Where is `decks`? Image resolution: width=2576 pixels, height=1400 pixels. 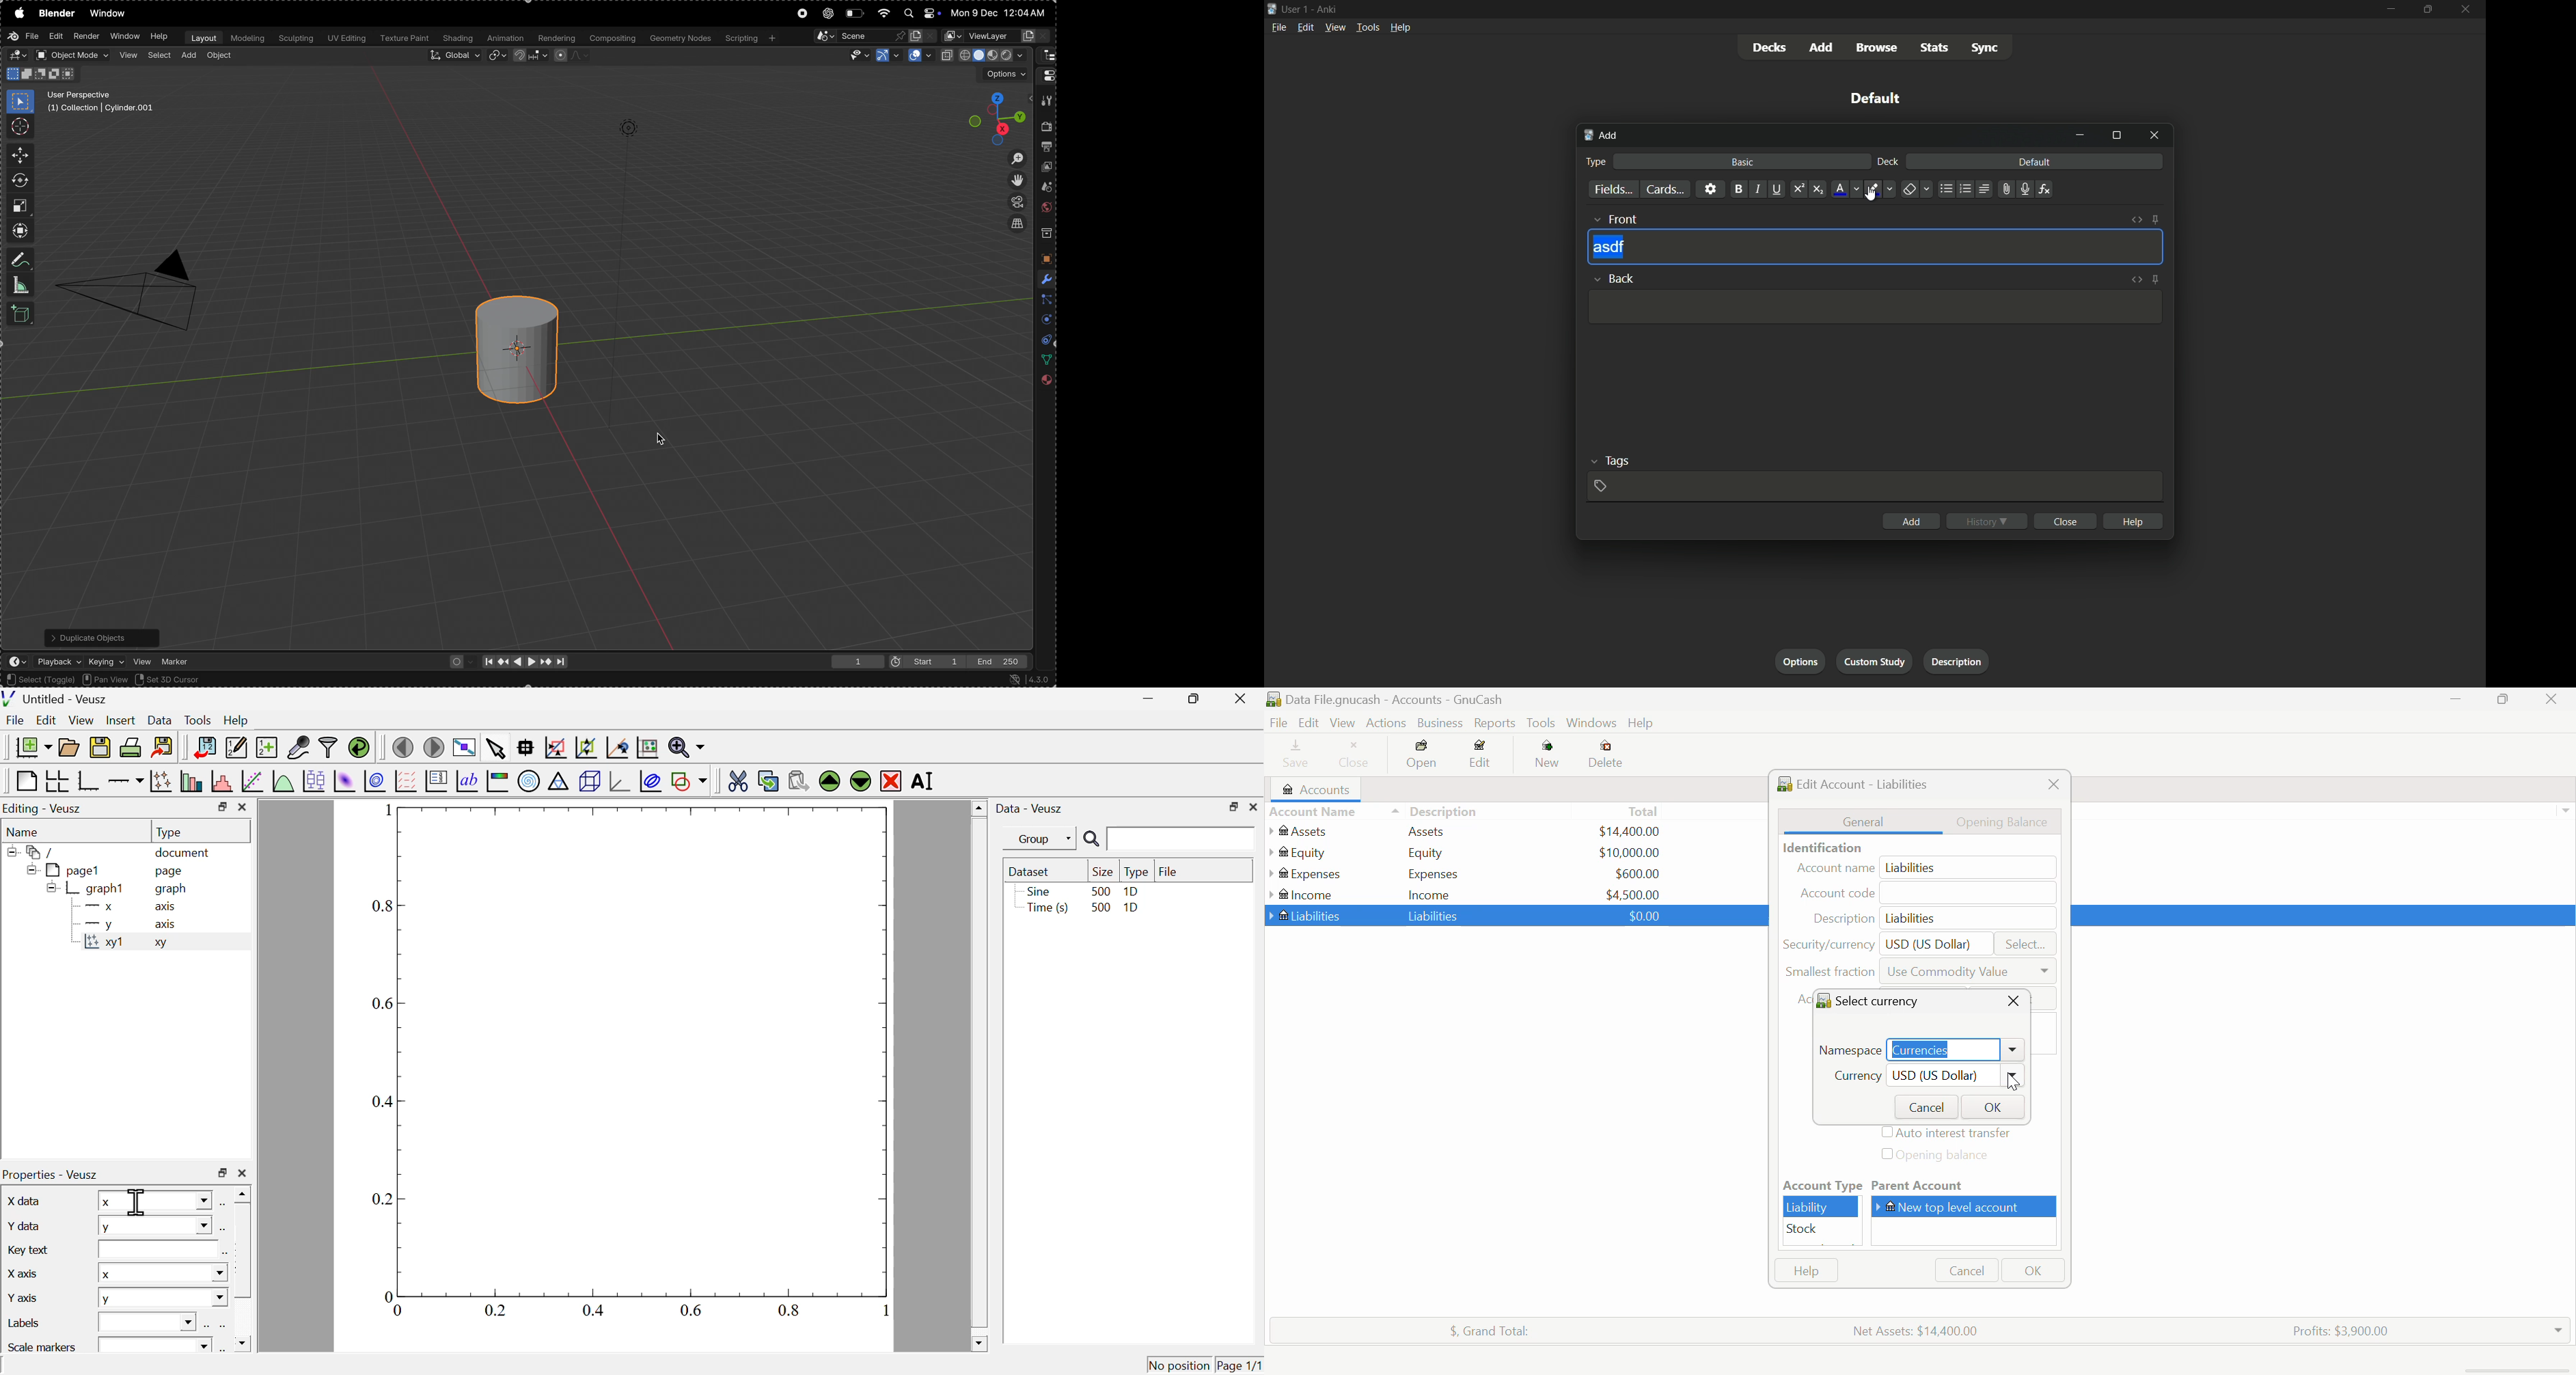
decks is located at coordinates (1771, 46).